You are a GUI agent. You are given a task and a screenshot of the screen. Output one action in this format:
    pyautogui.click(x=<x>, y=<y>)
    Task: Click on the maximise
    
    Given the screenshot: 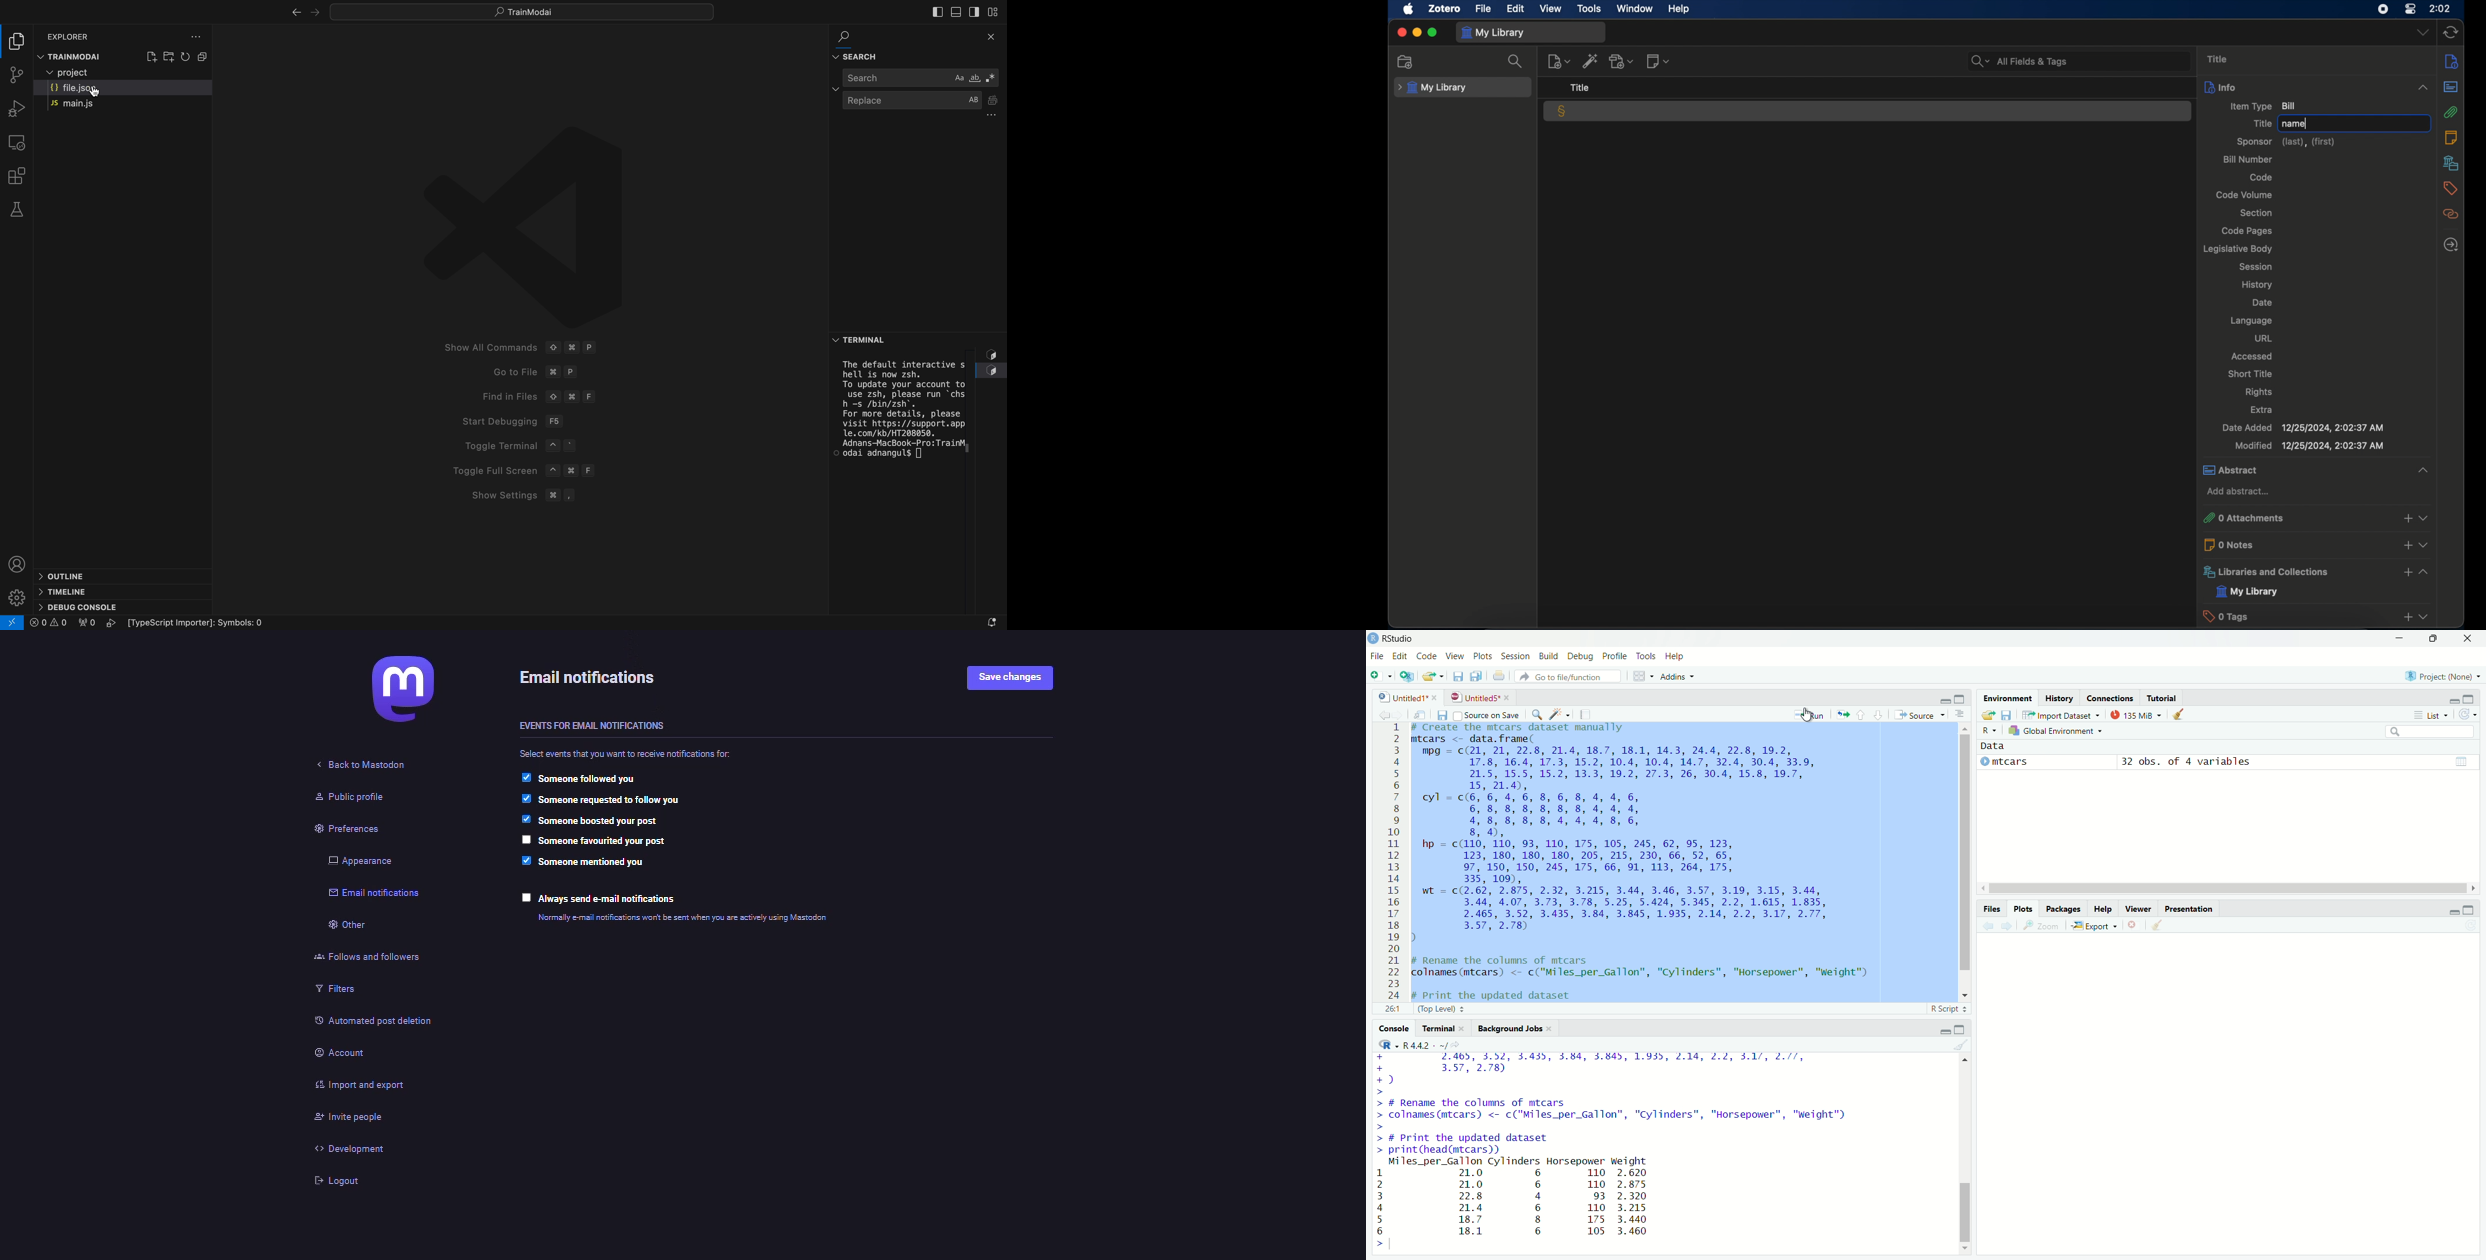 What is the action you would take?
    pyautogui.click(x=2435, y=639)
    